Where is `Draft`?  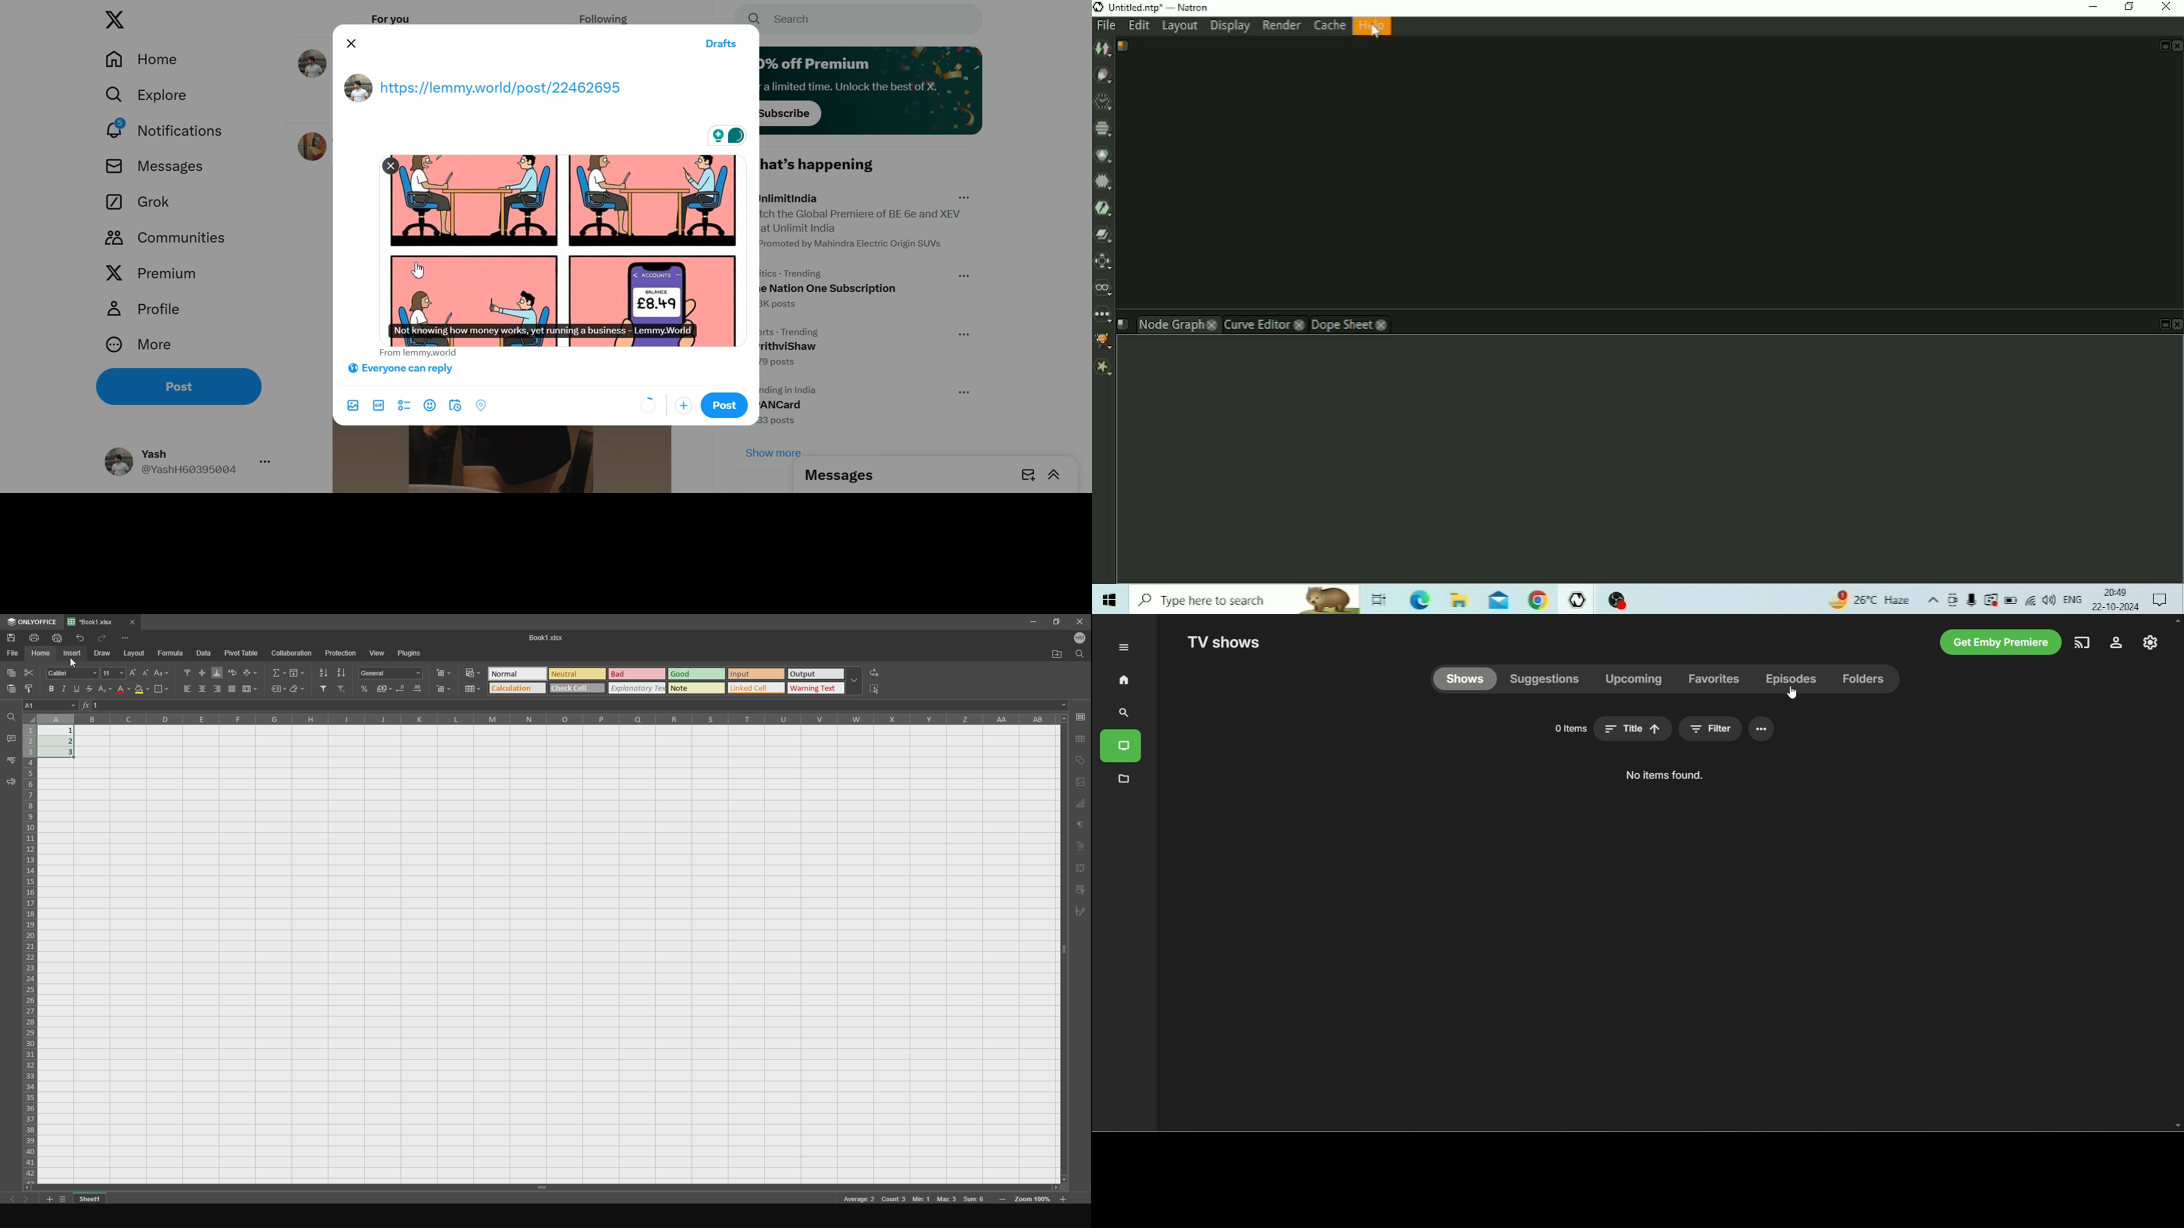
Draft is located at coordinates (722, 44).